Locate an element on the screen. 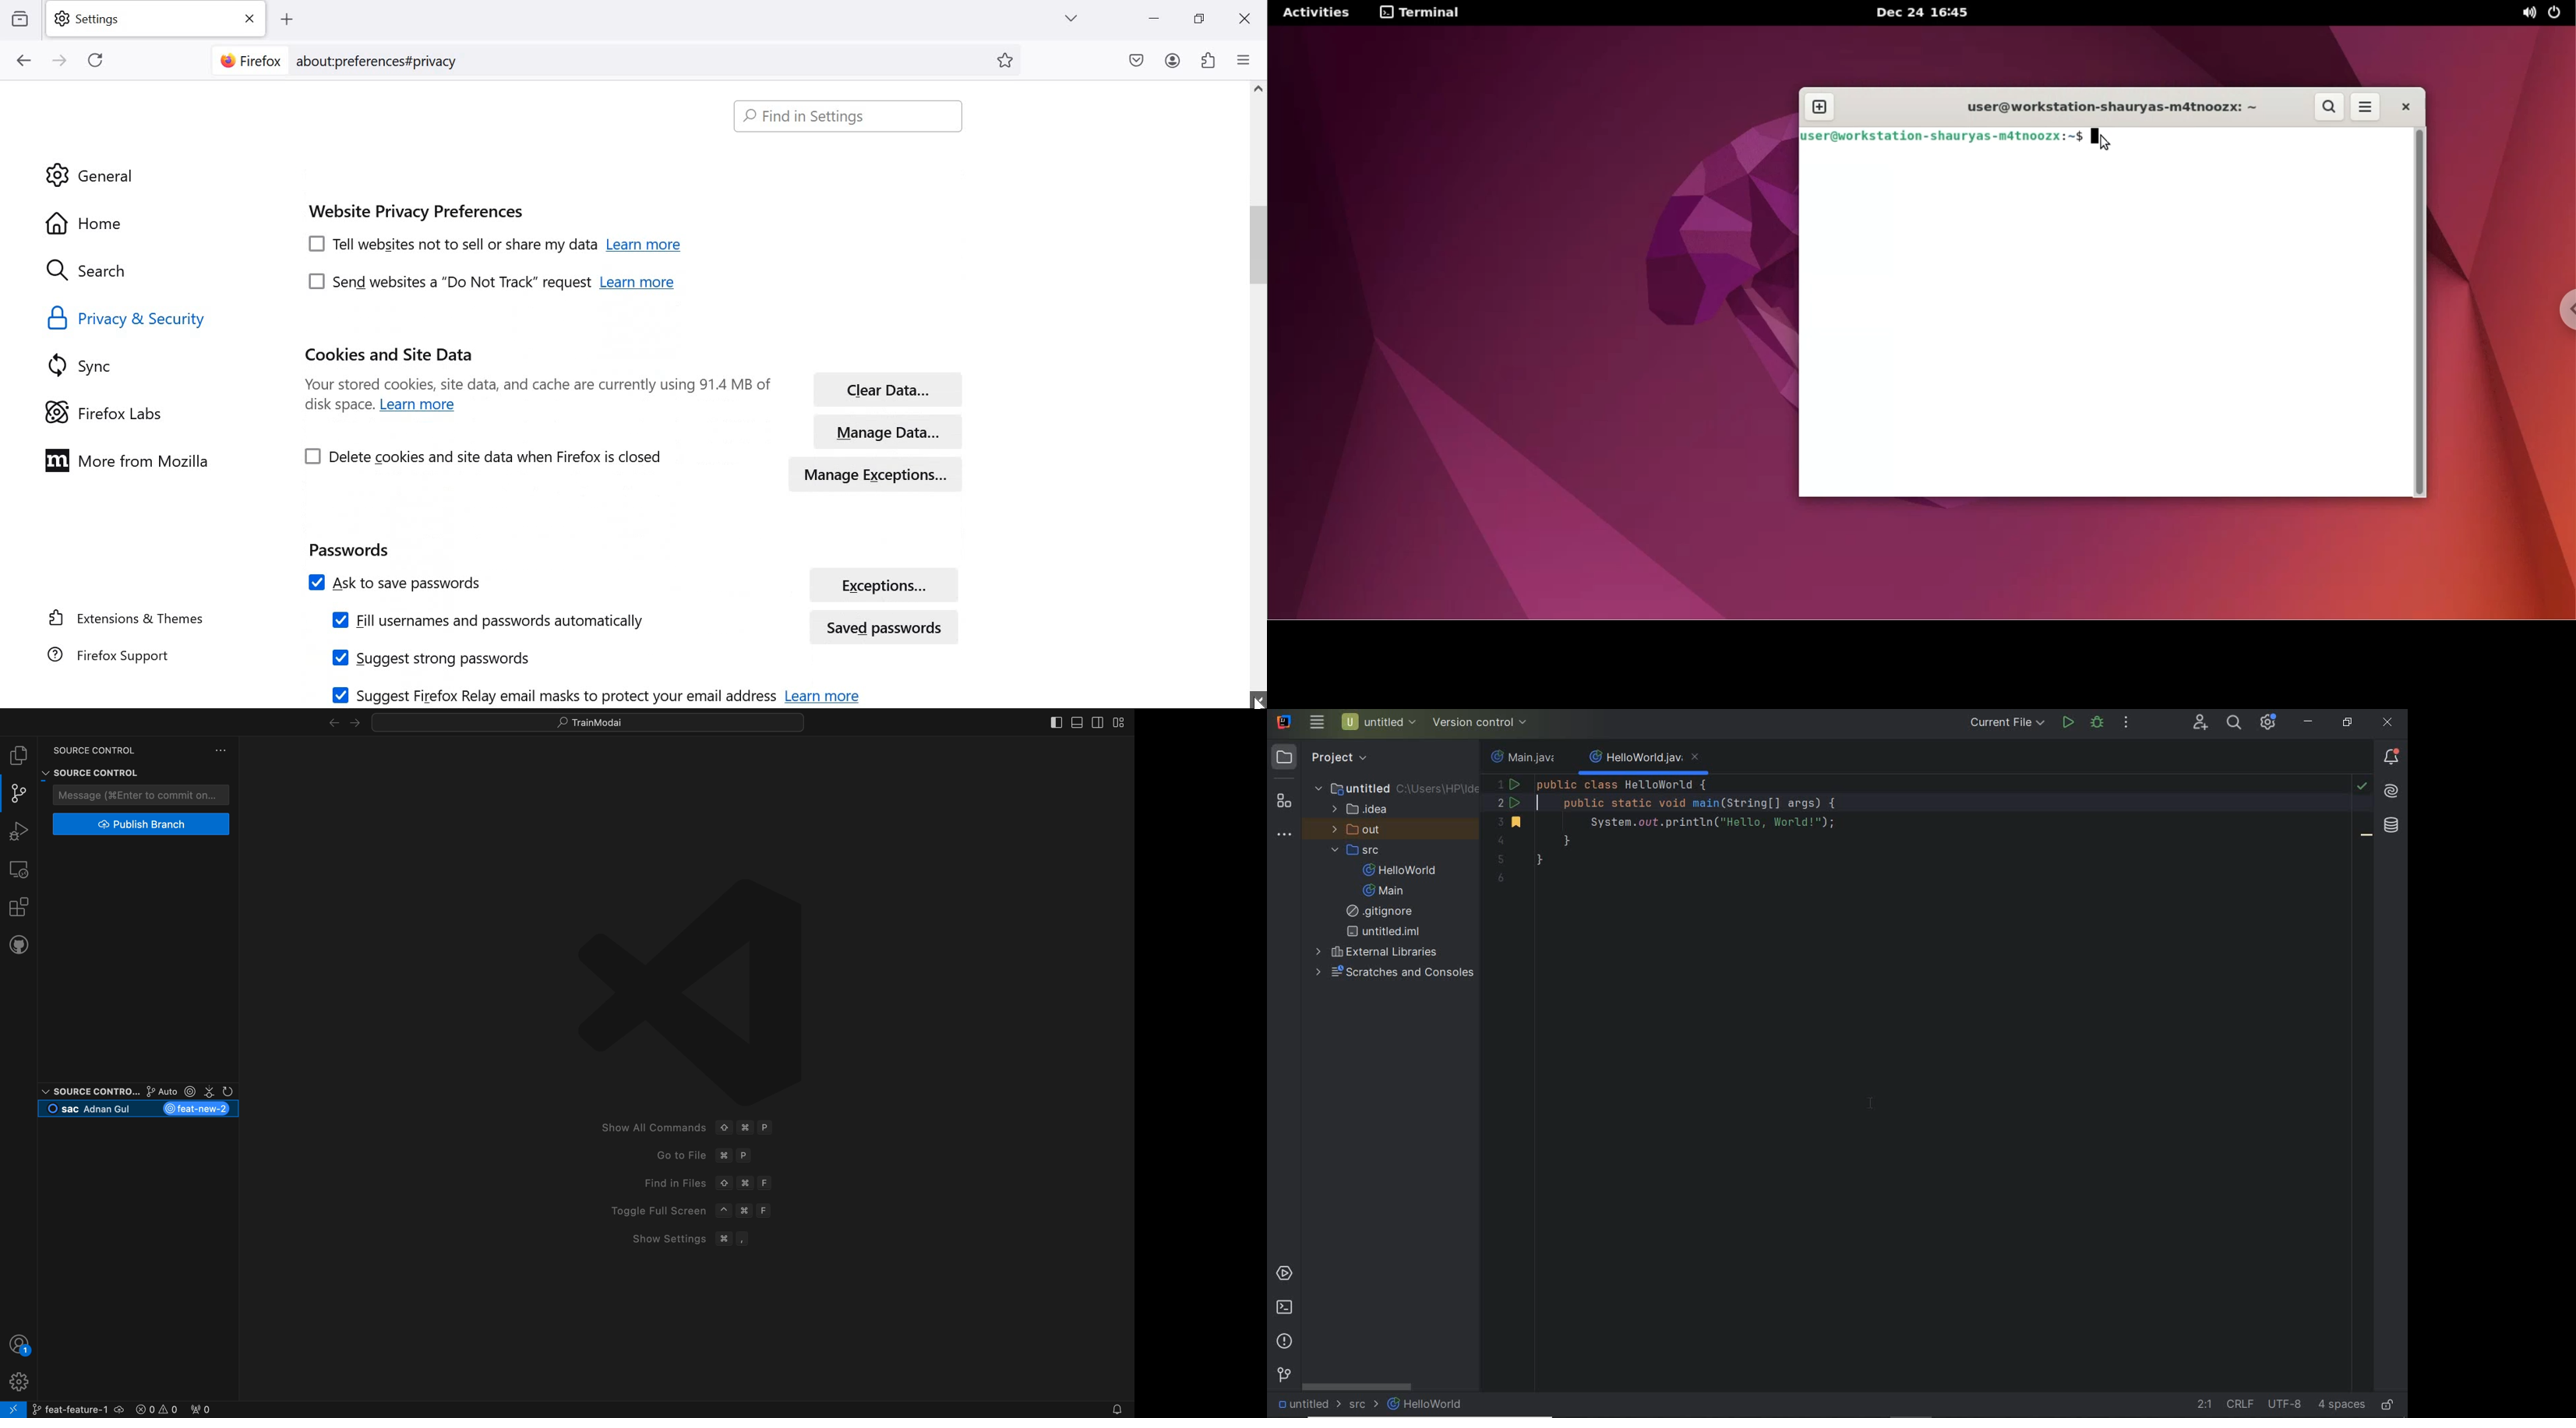  Command is located at coordinates (746, 1128).